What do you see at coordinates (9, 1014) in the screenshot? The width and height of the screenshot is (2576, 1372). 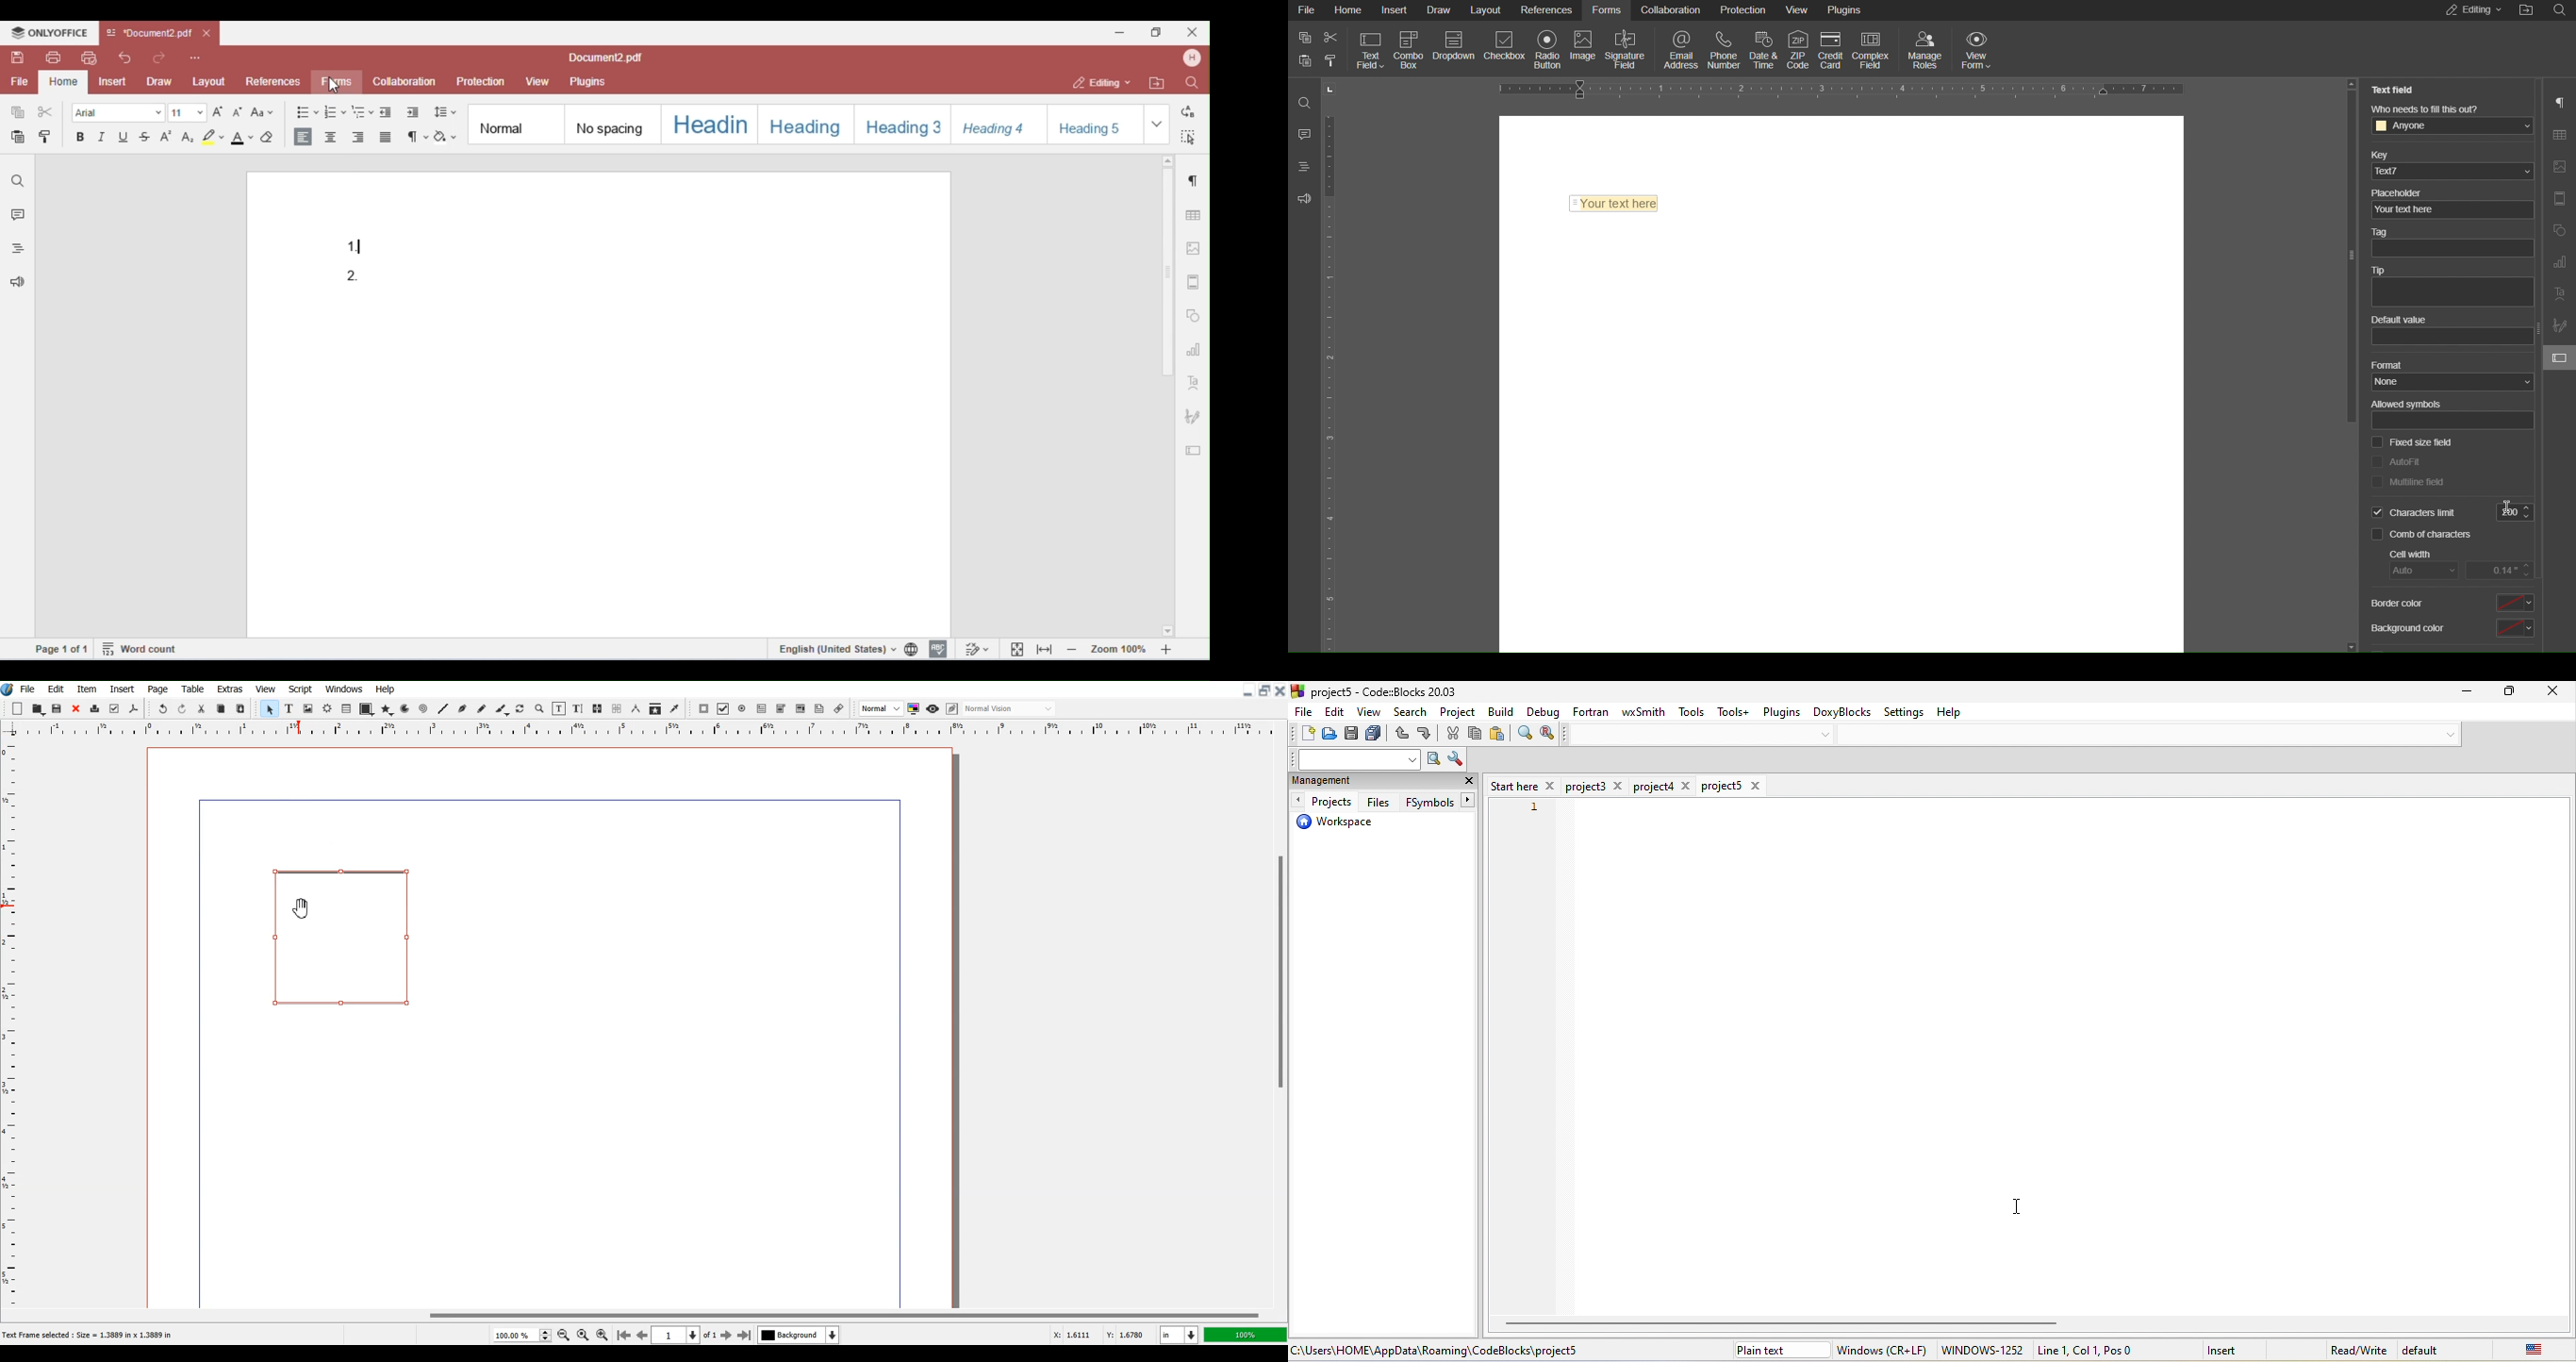 I see `Vertical scale` at bounding box center [9, 1014].